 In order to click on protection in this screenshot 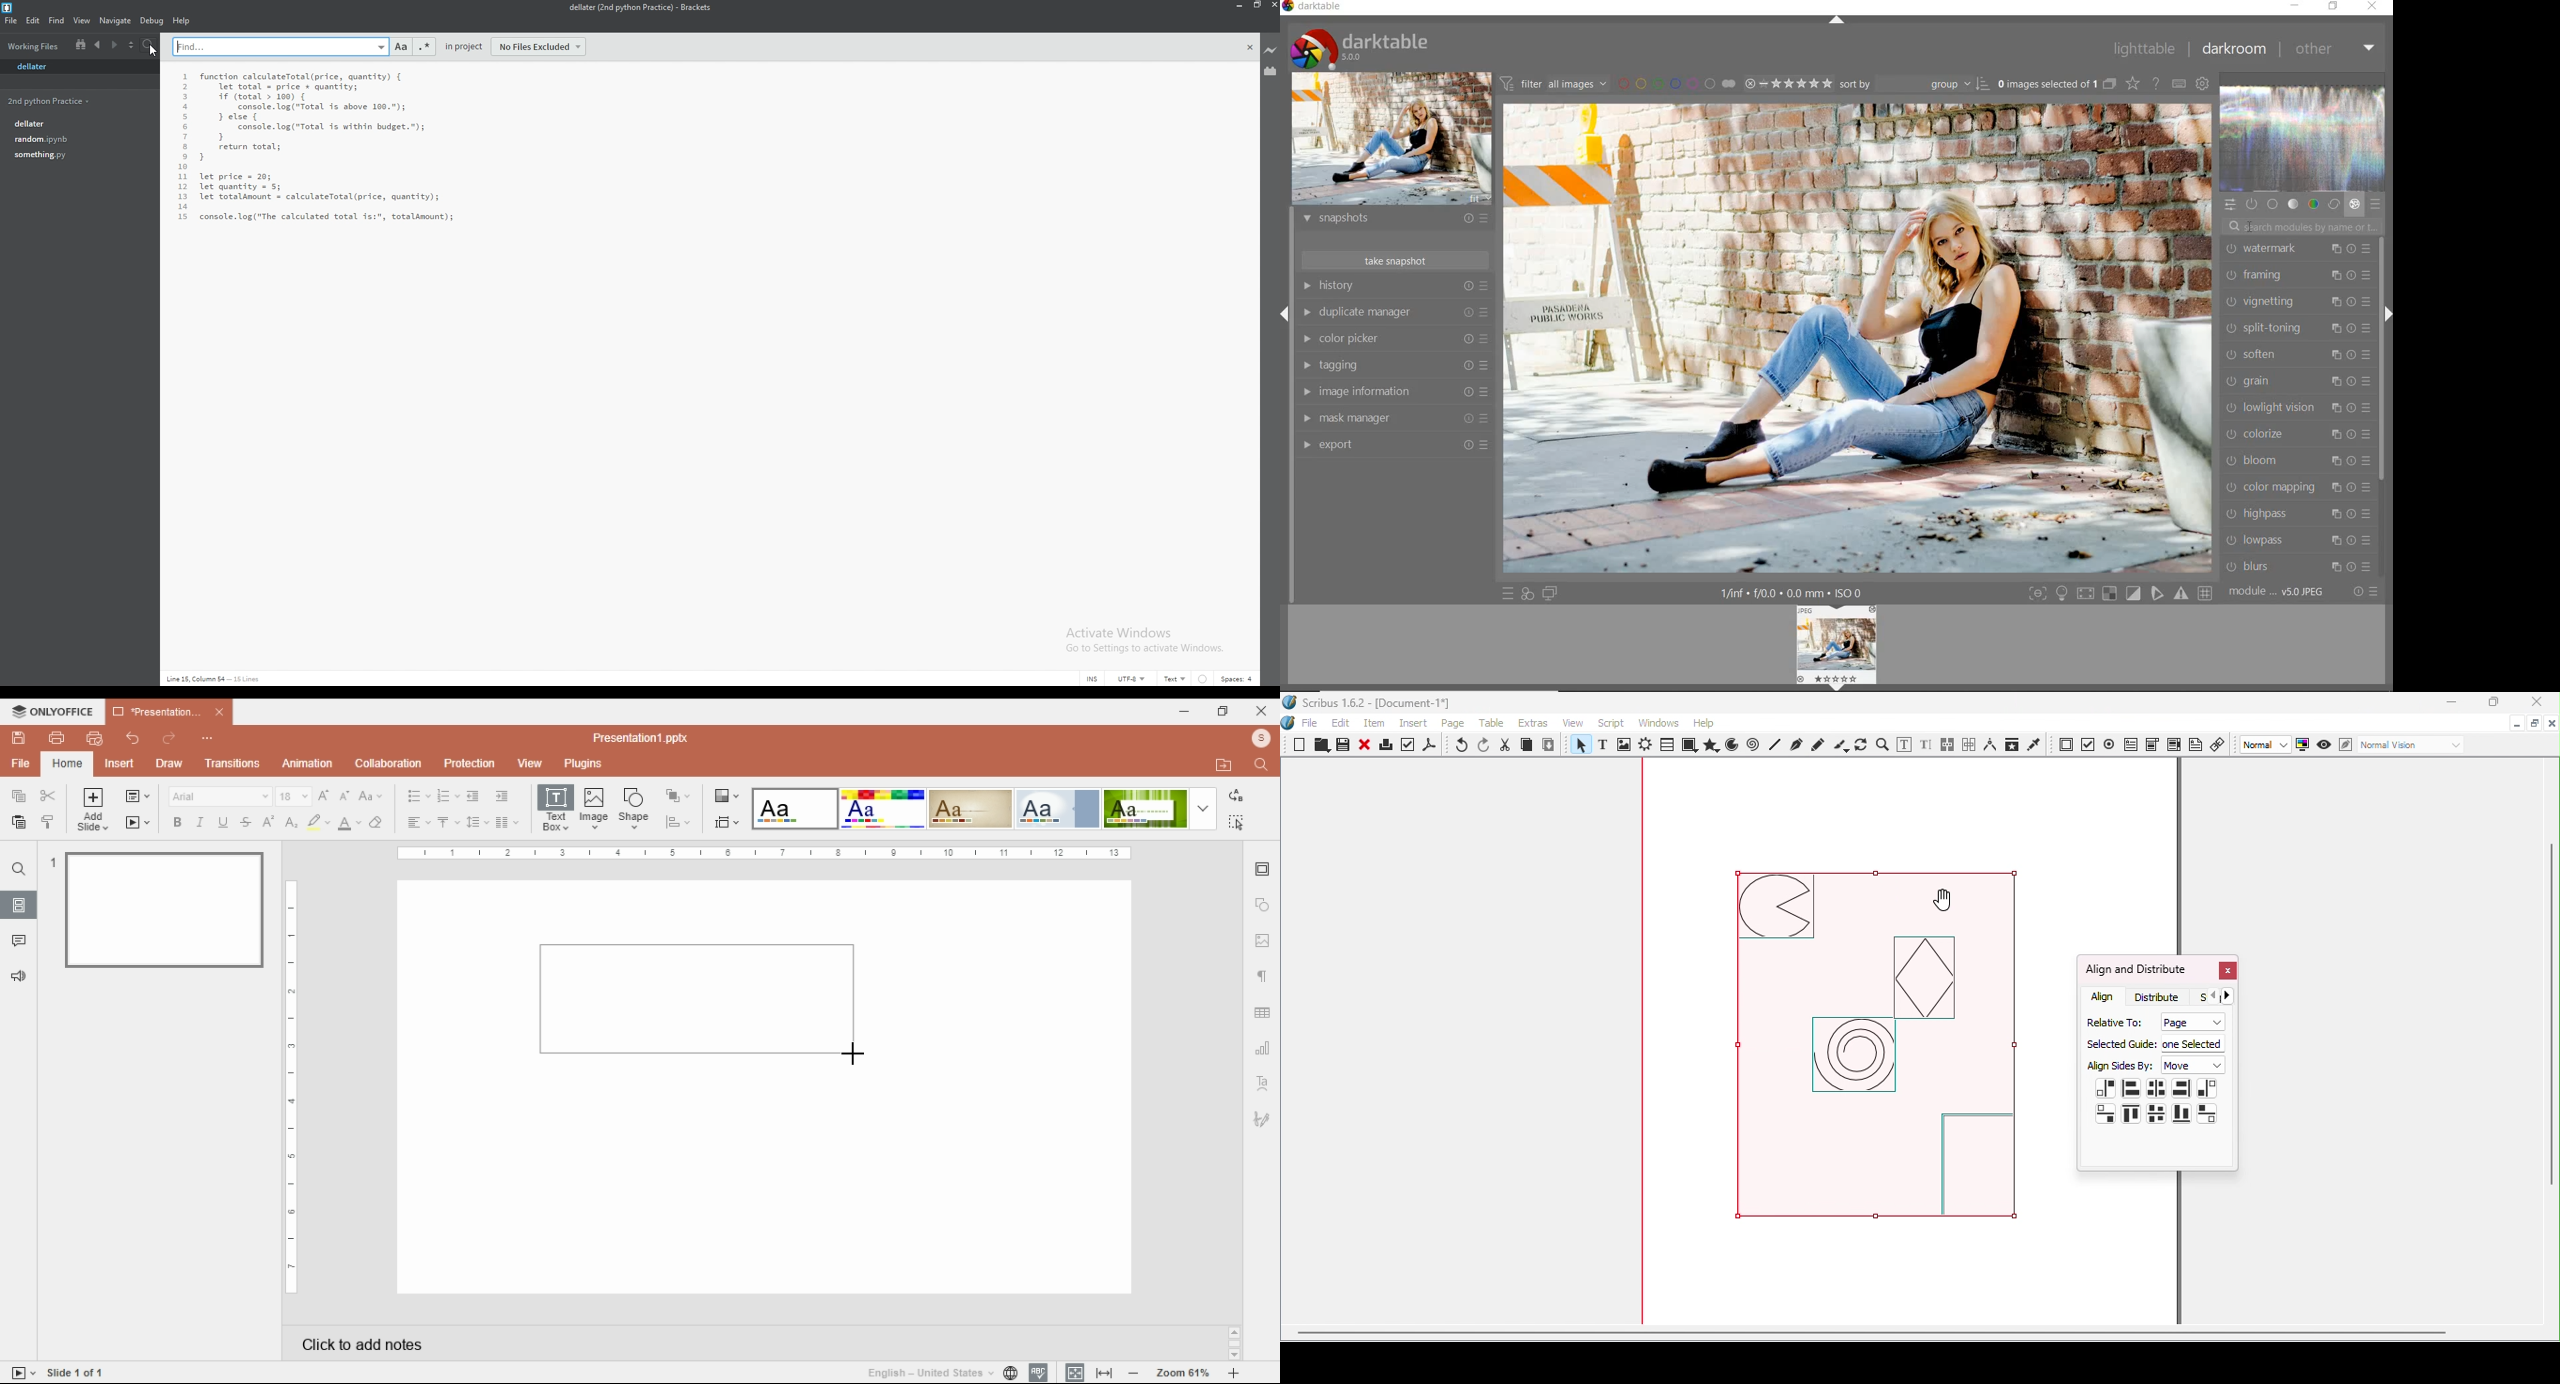, I will do `click(470, 762)`.